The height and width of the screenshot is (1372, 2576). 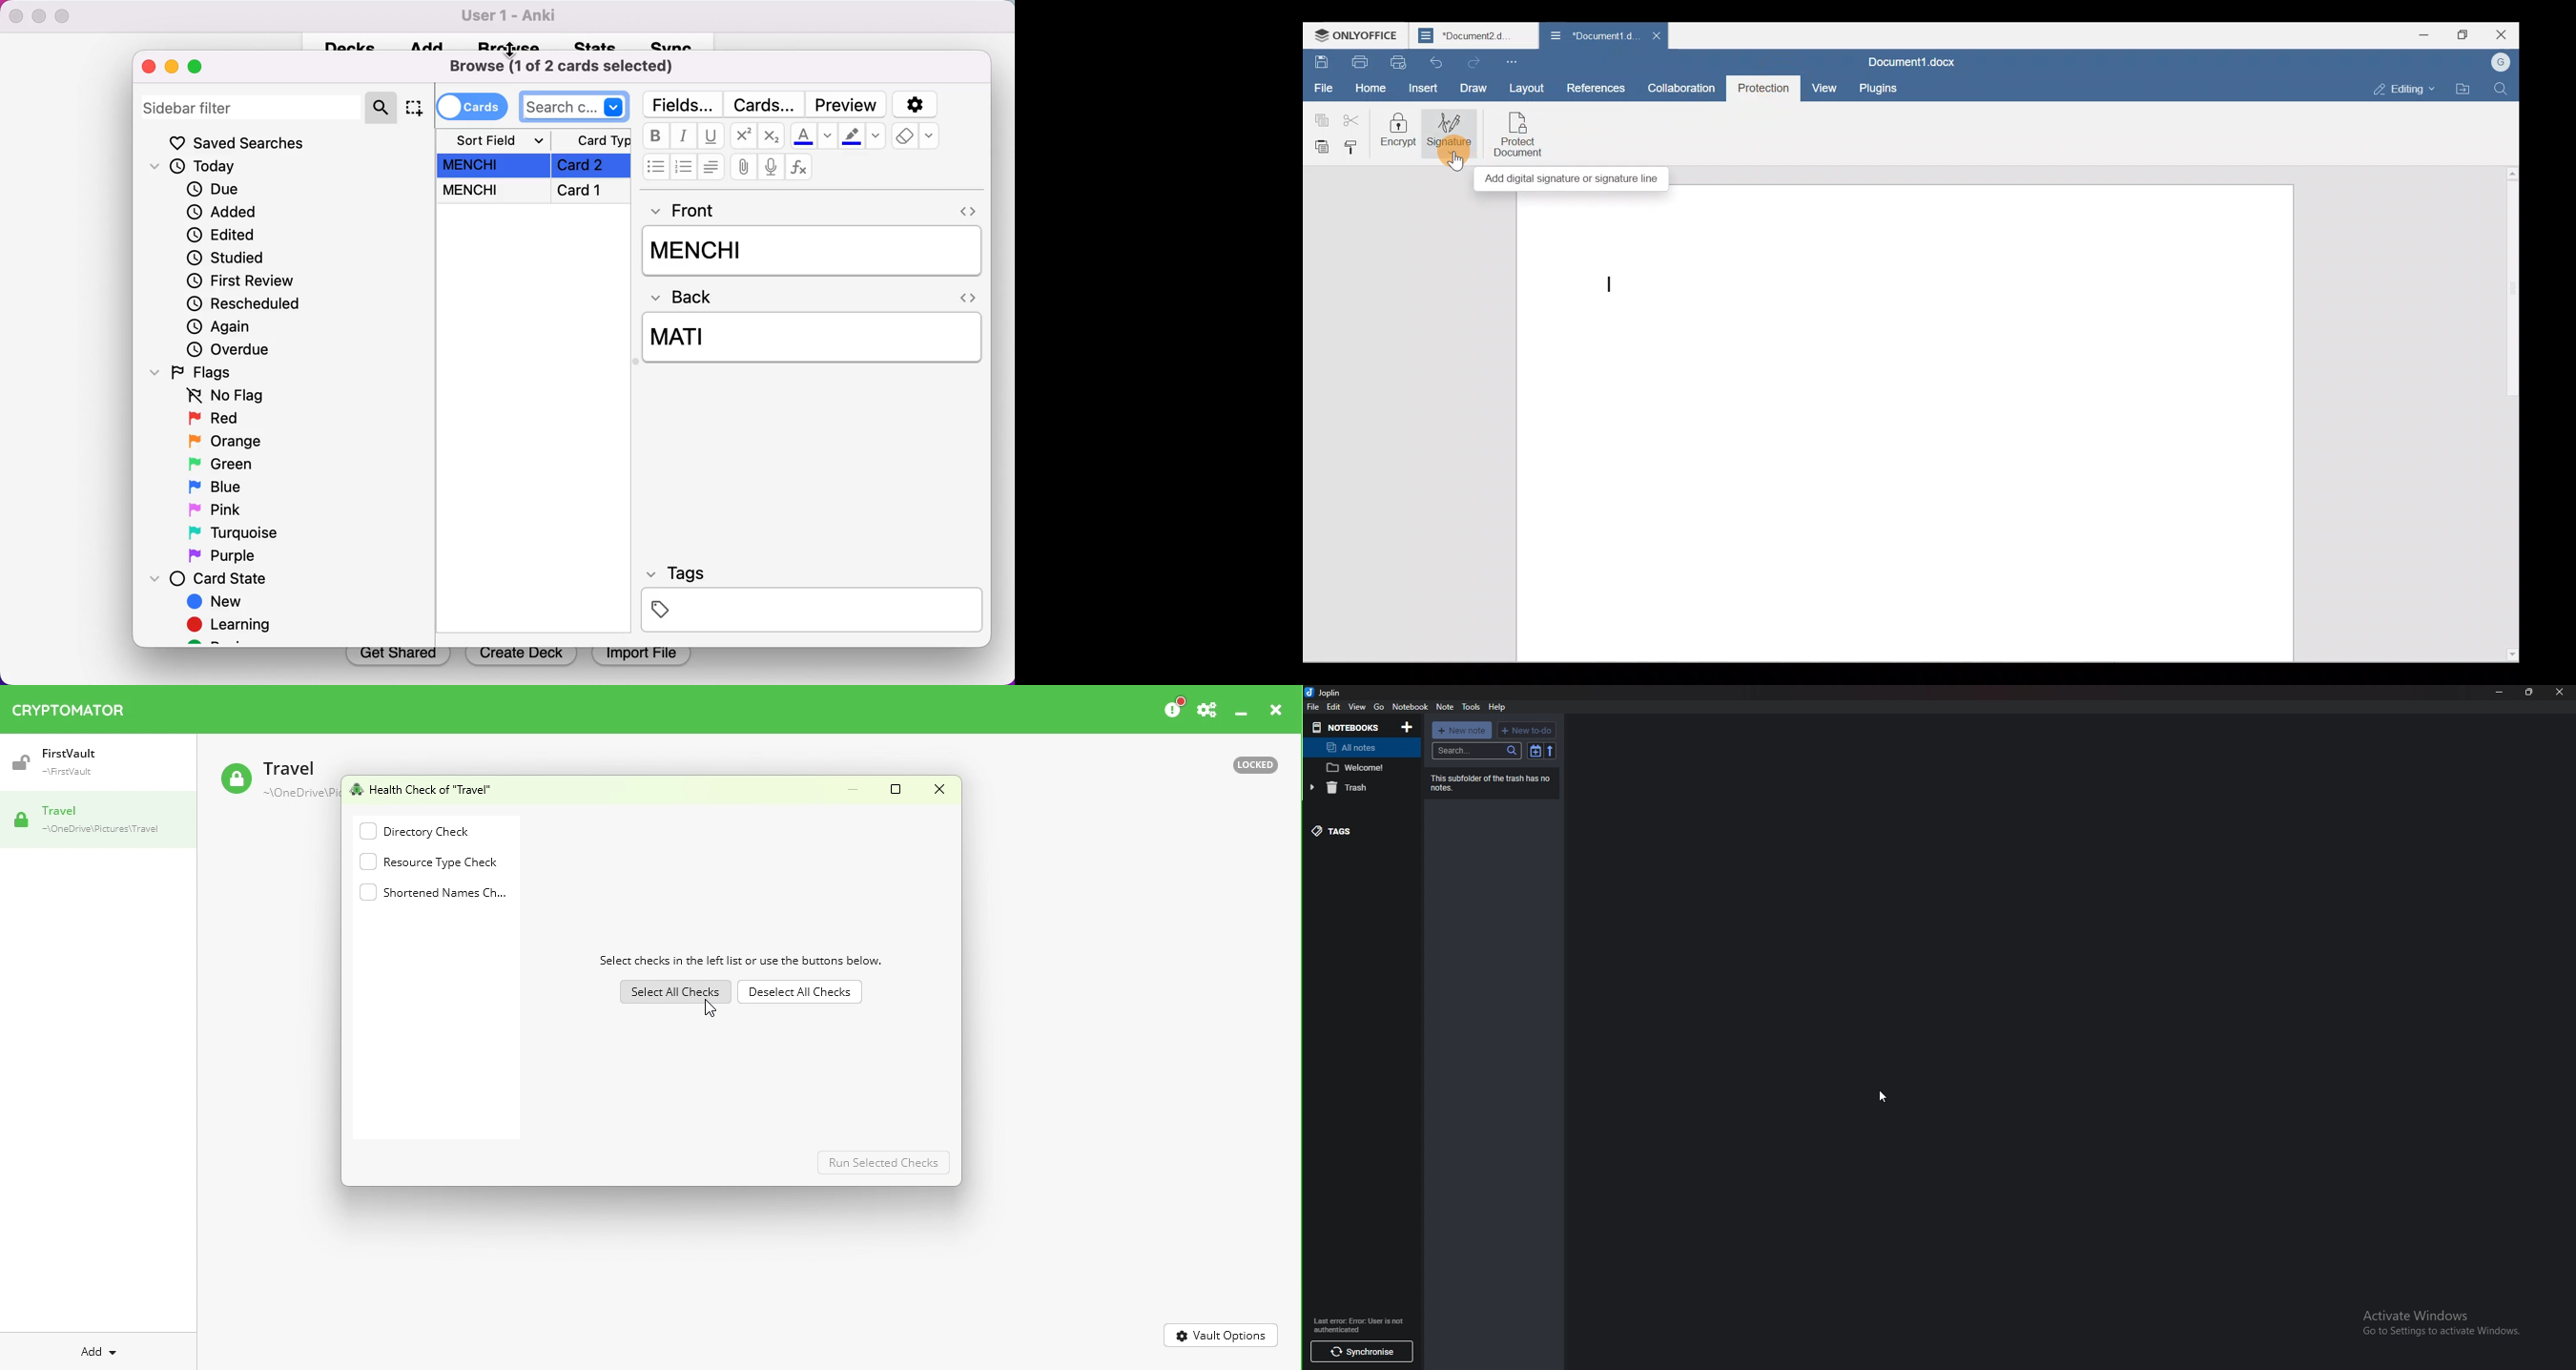 I want to click on Editing mode, so click(x=2407, y=89).